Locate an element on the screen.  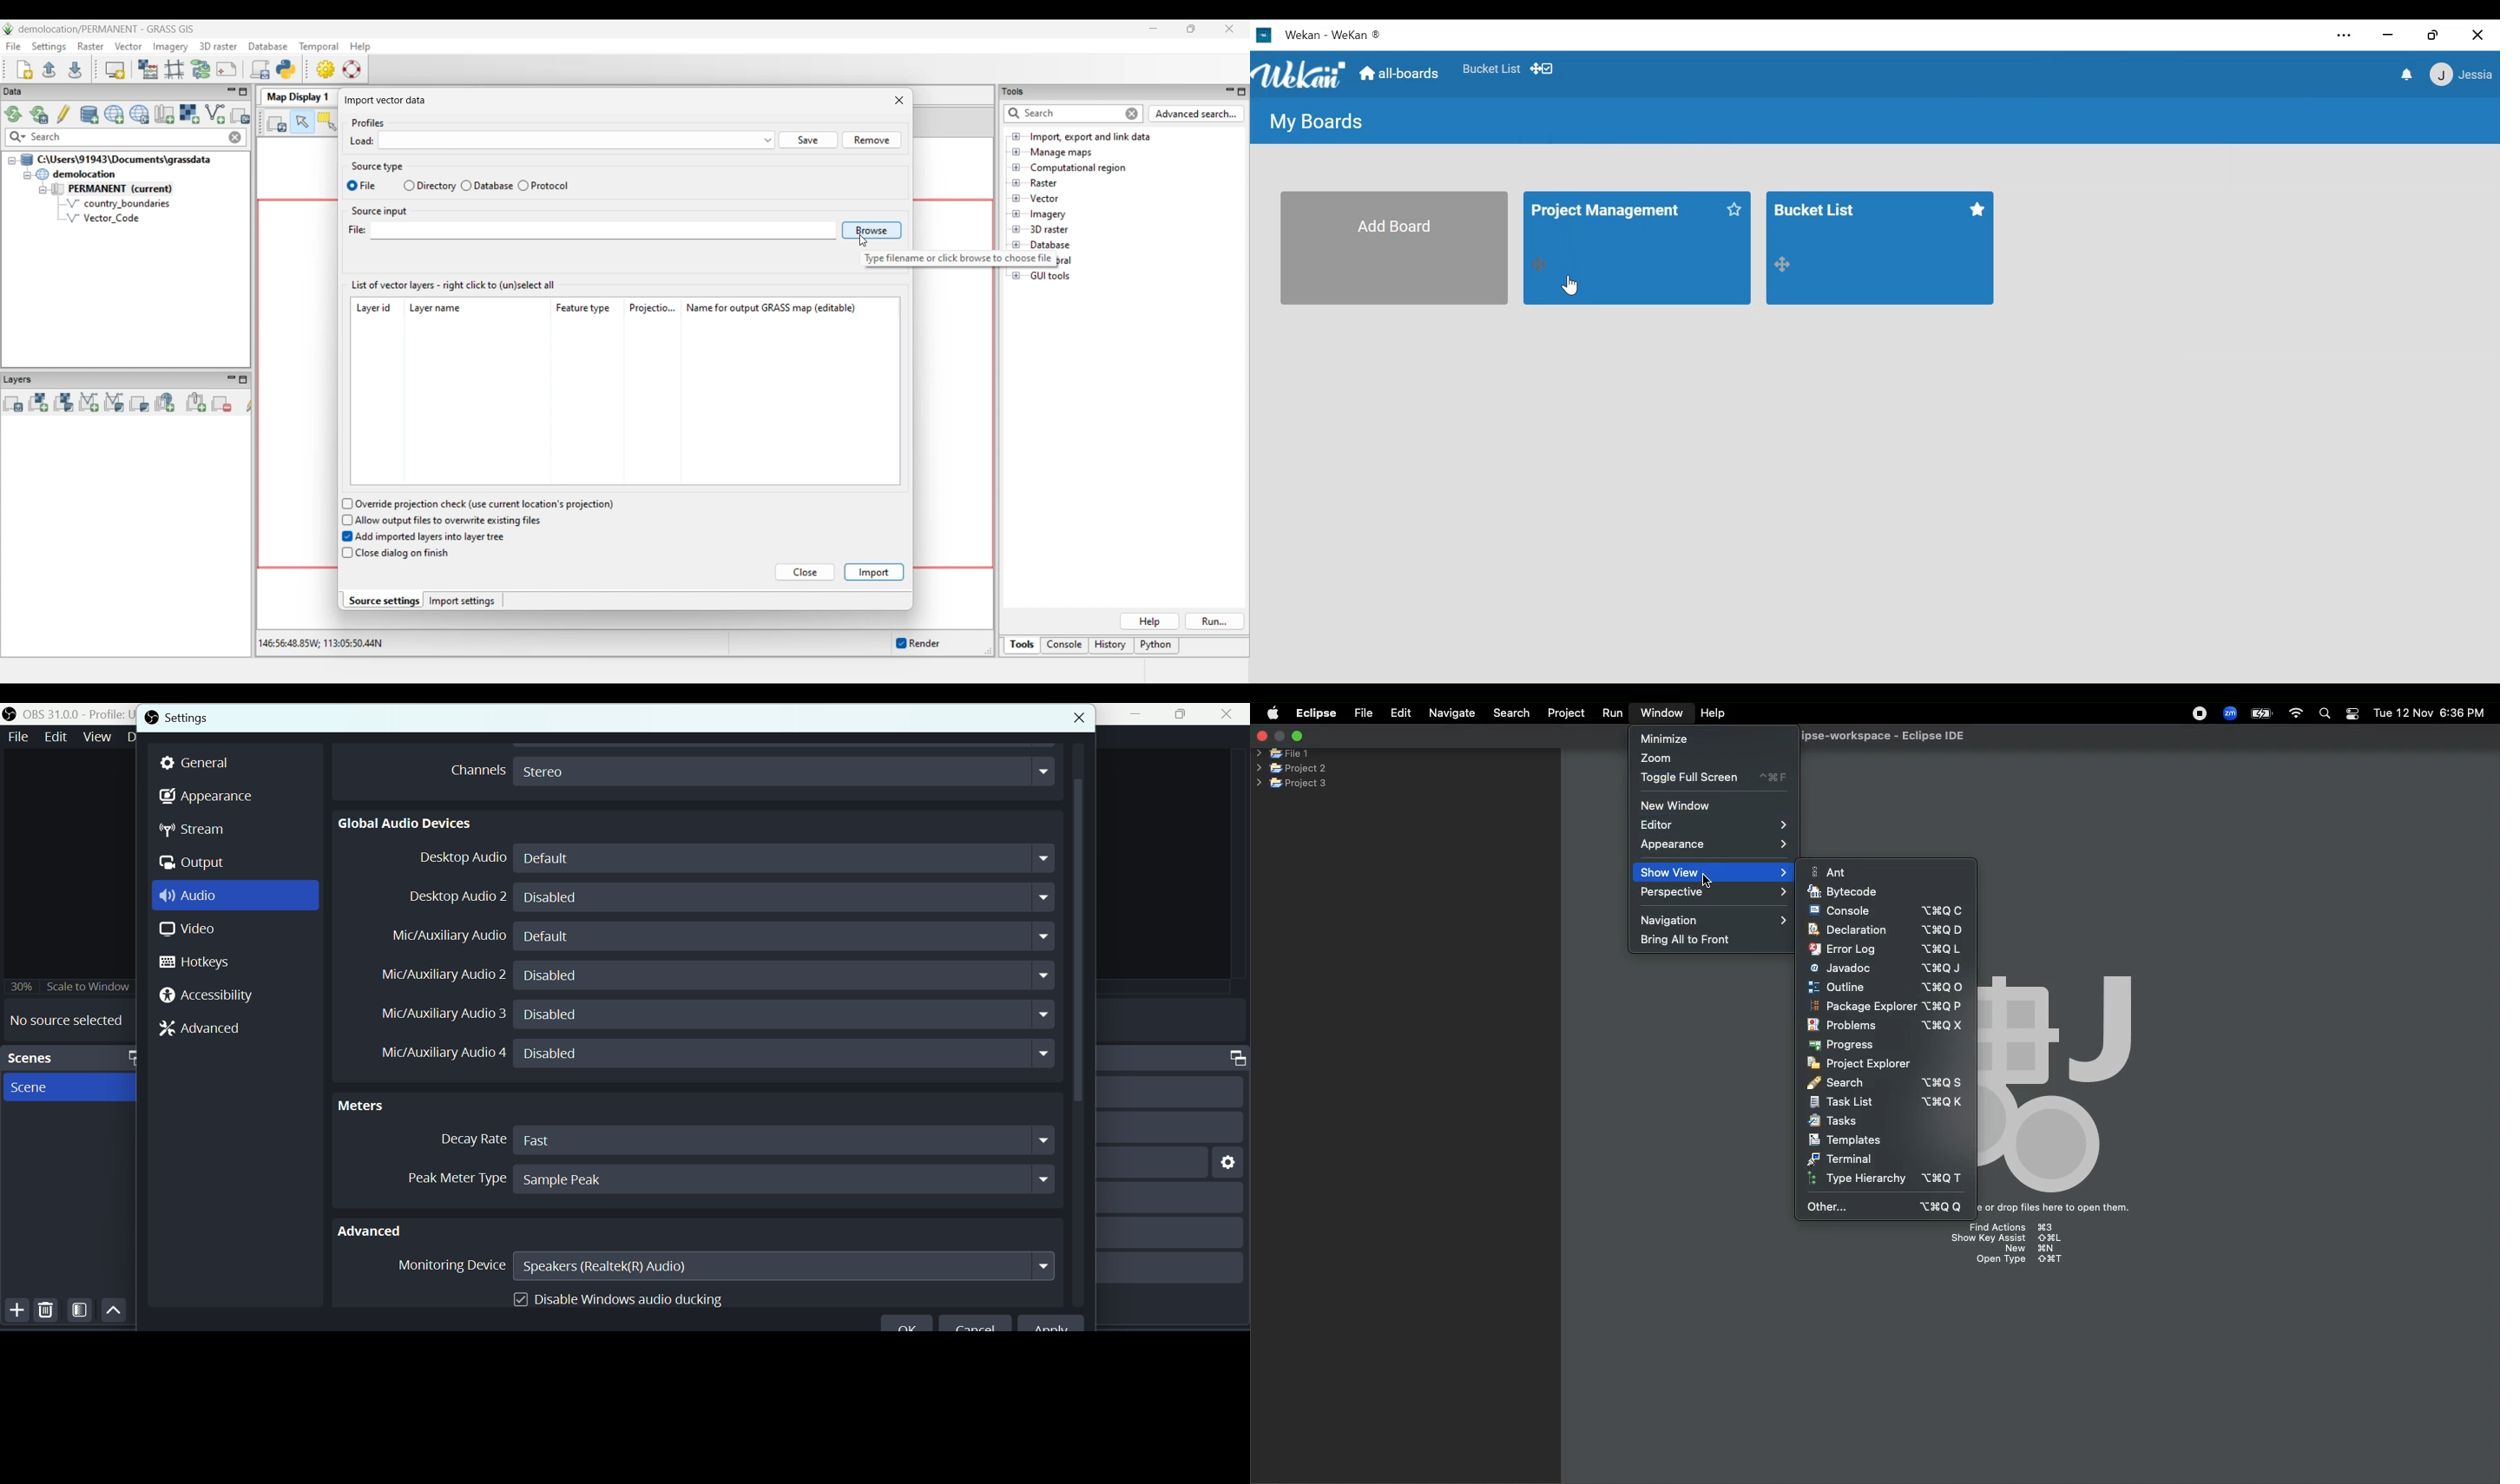
New window is located at coordinates (1681, 805).